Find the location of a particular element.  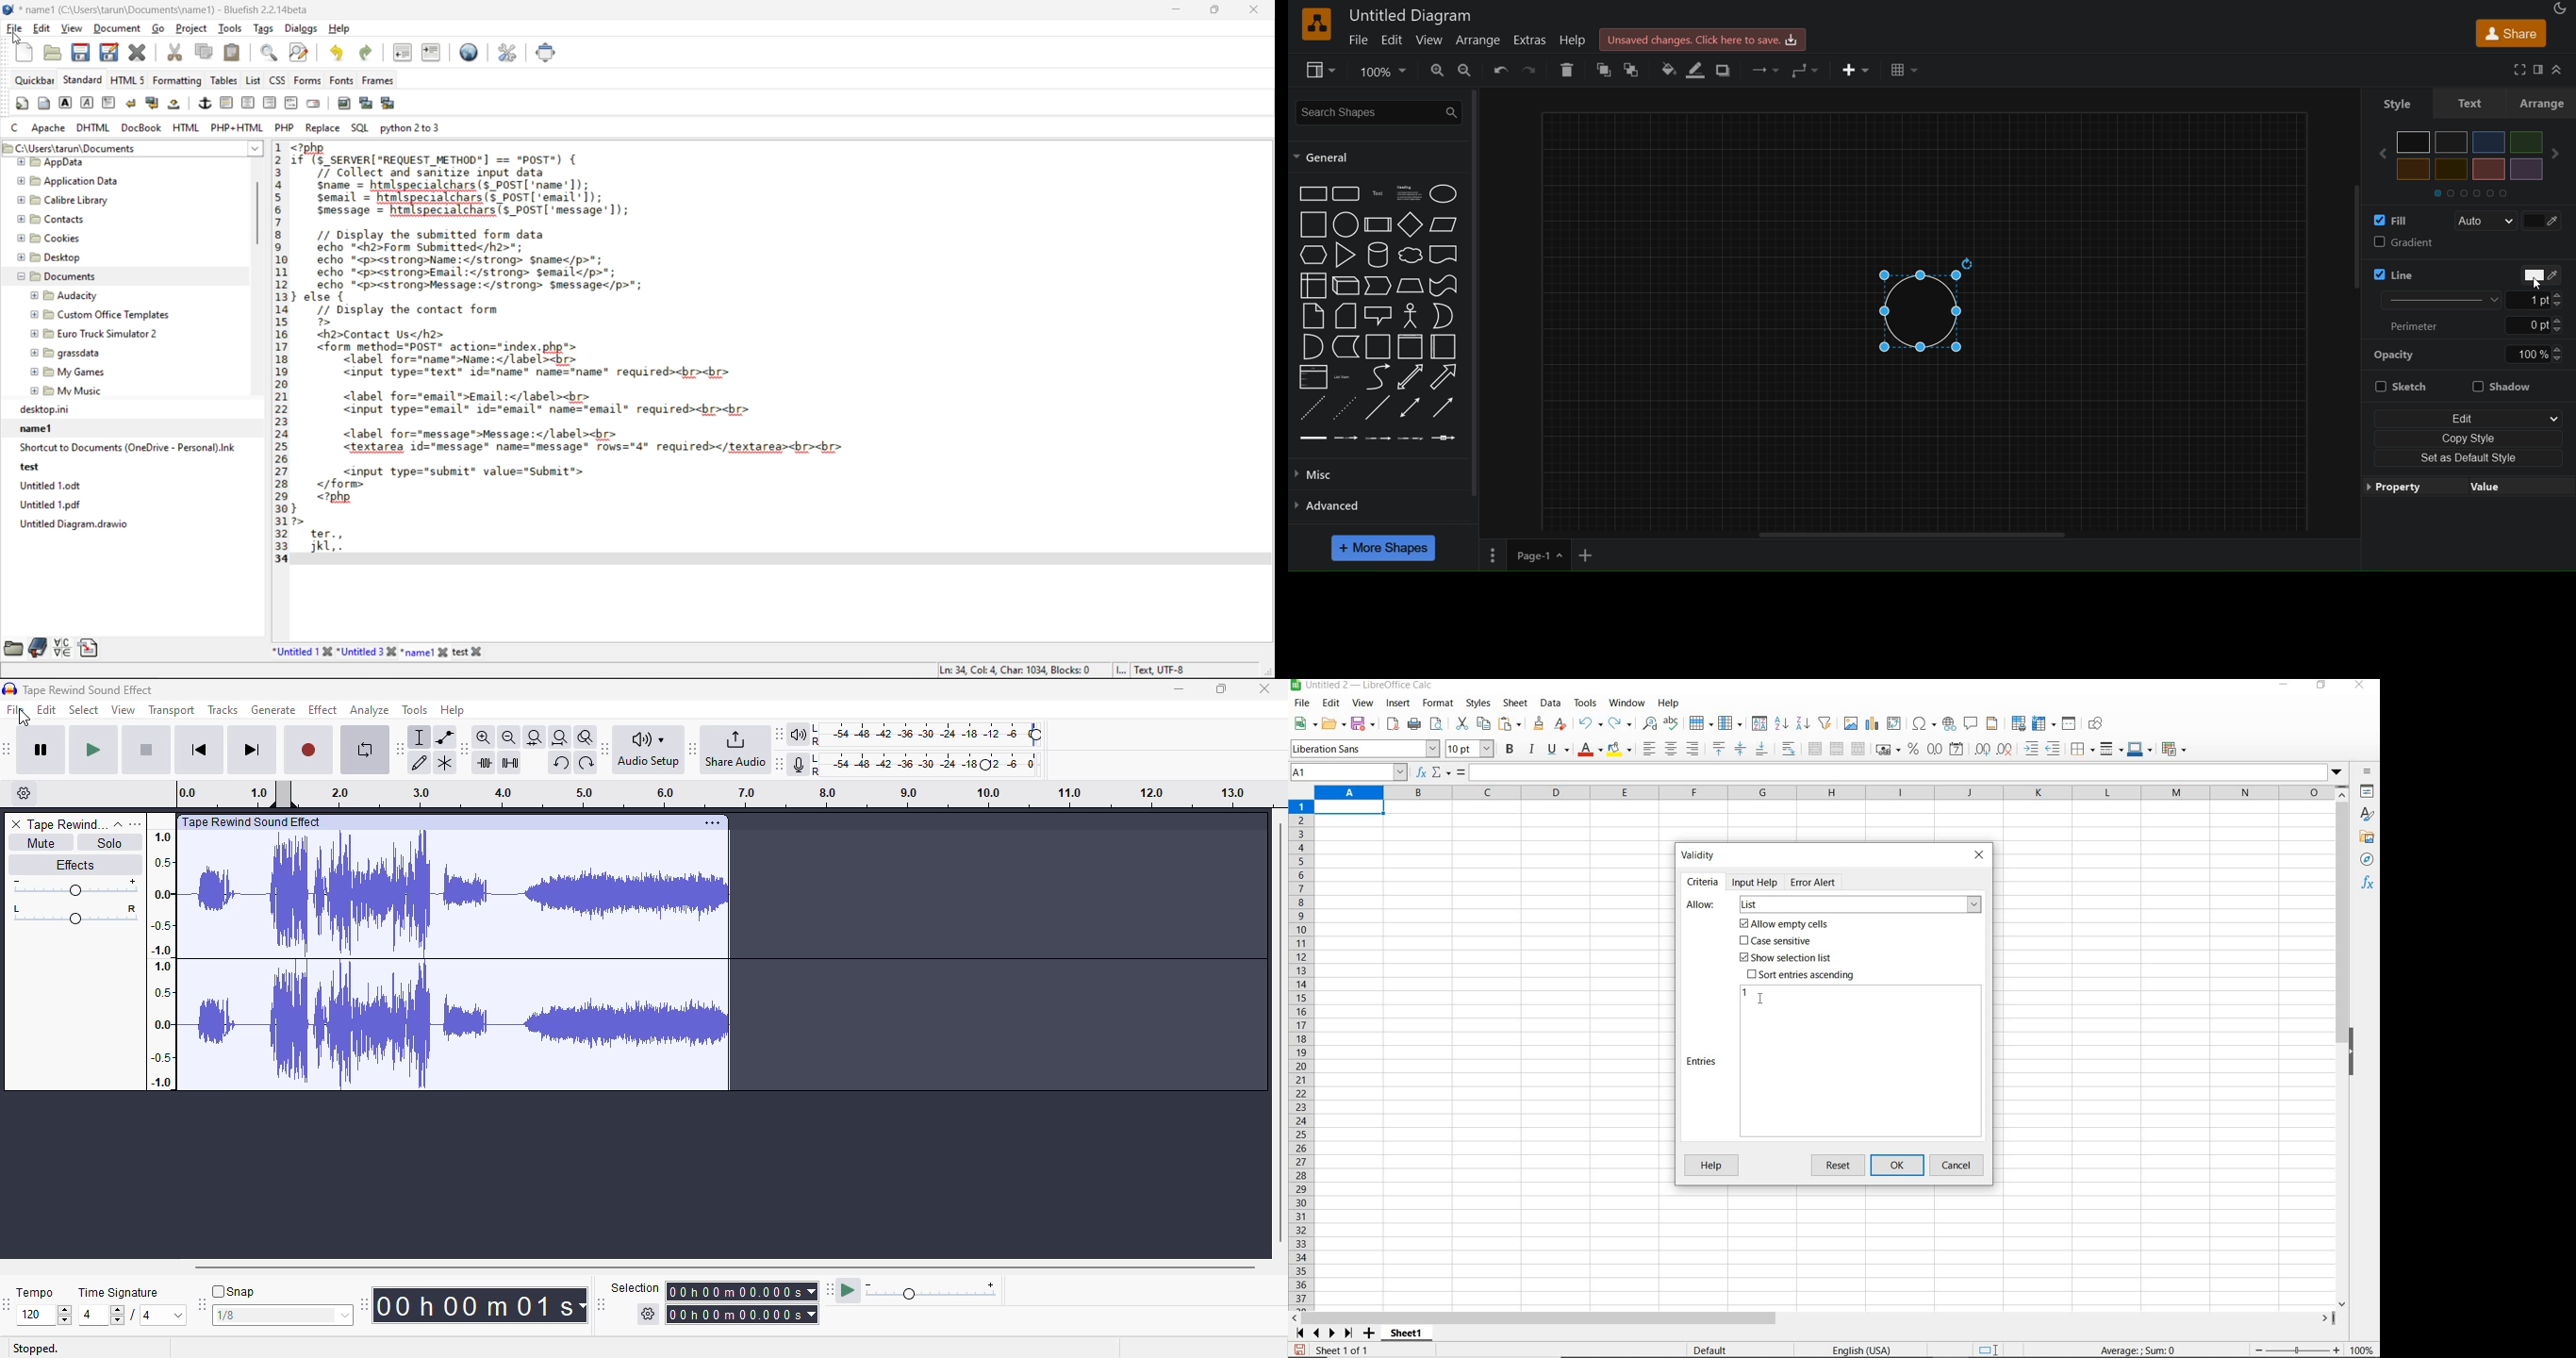

project is located at coordinates (192, 29).